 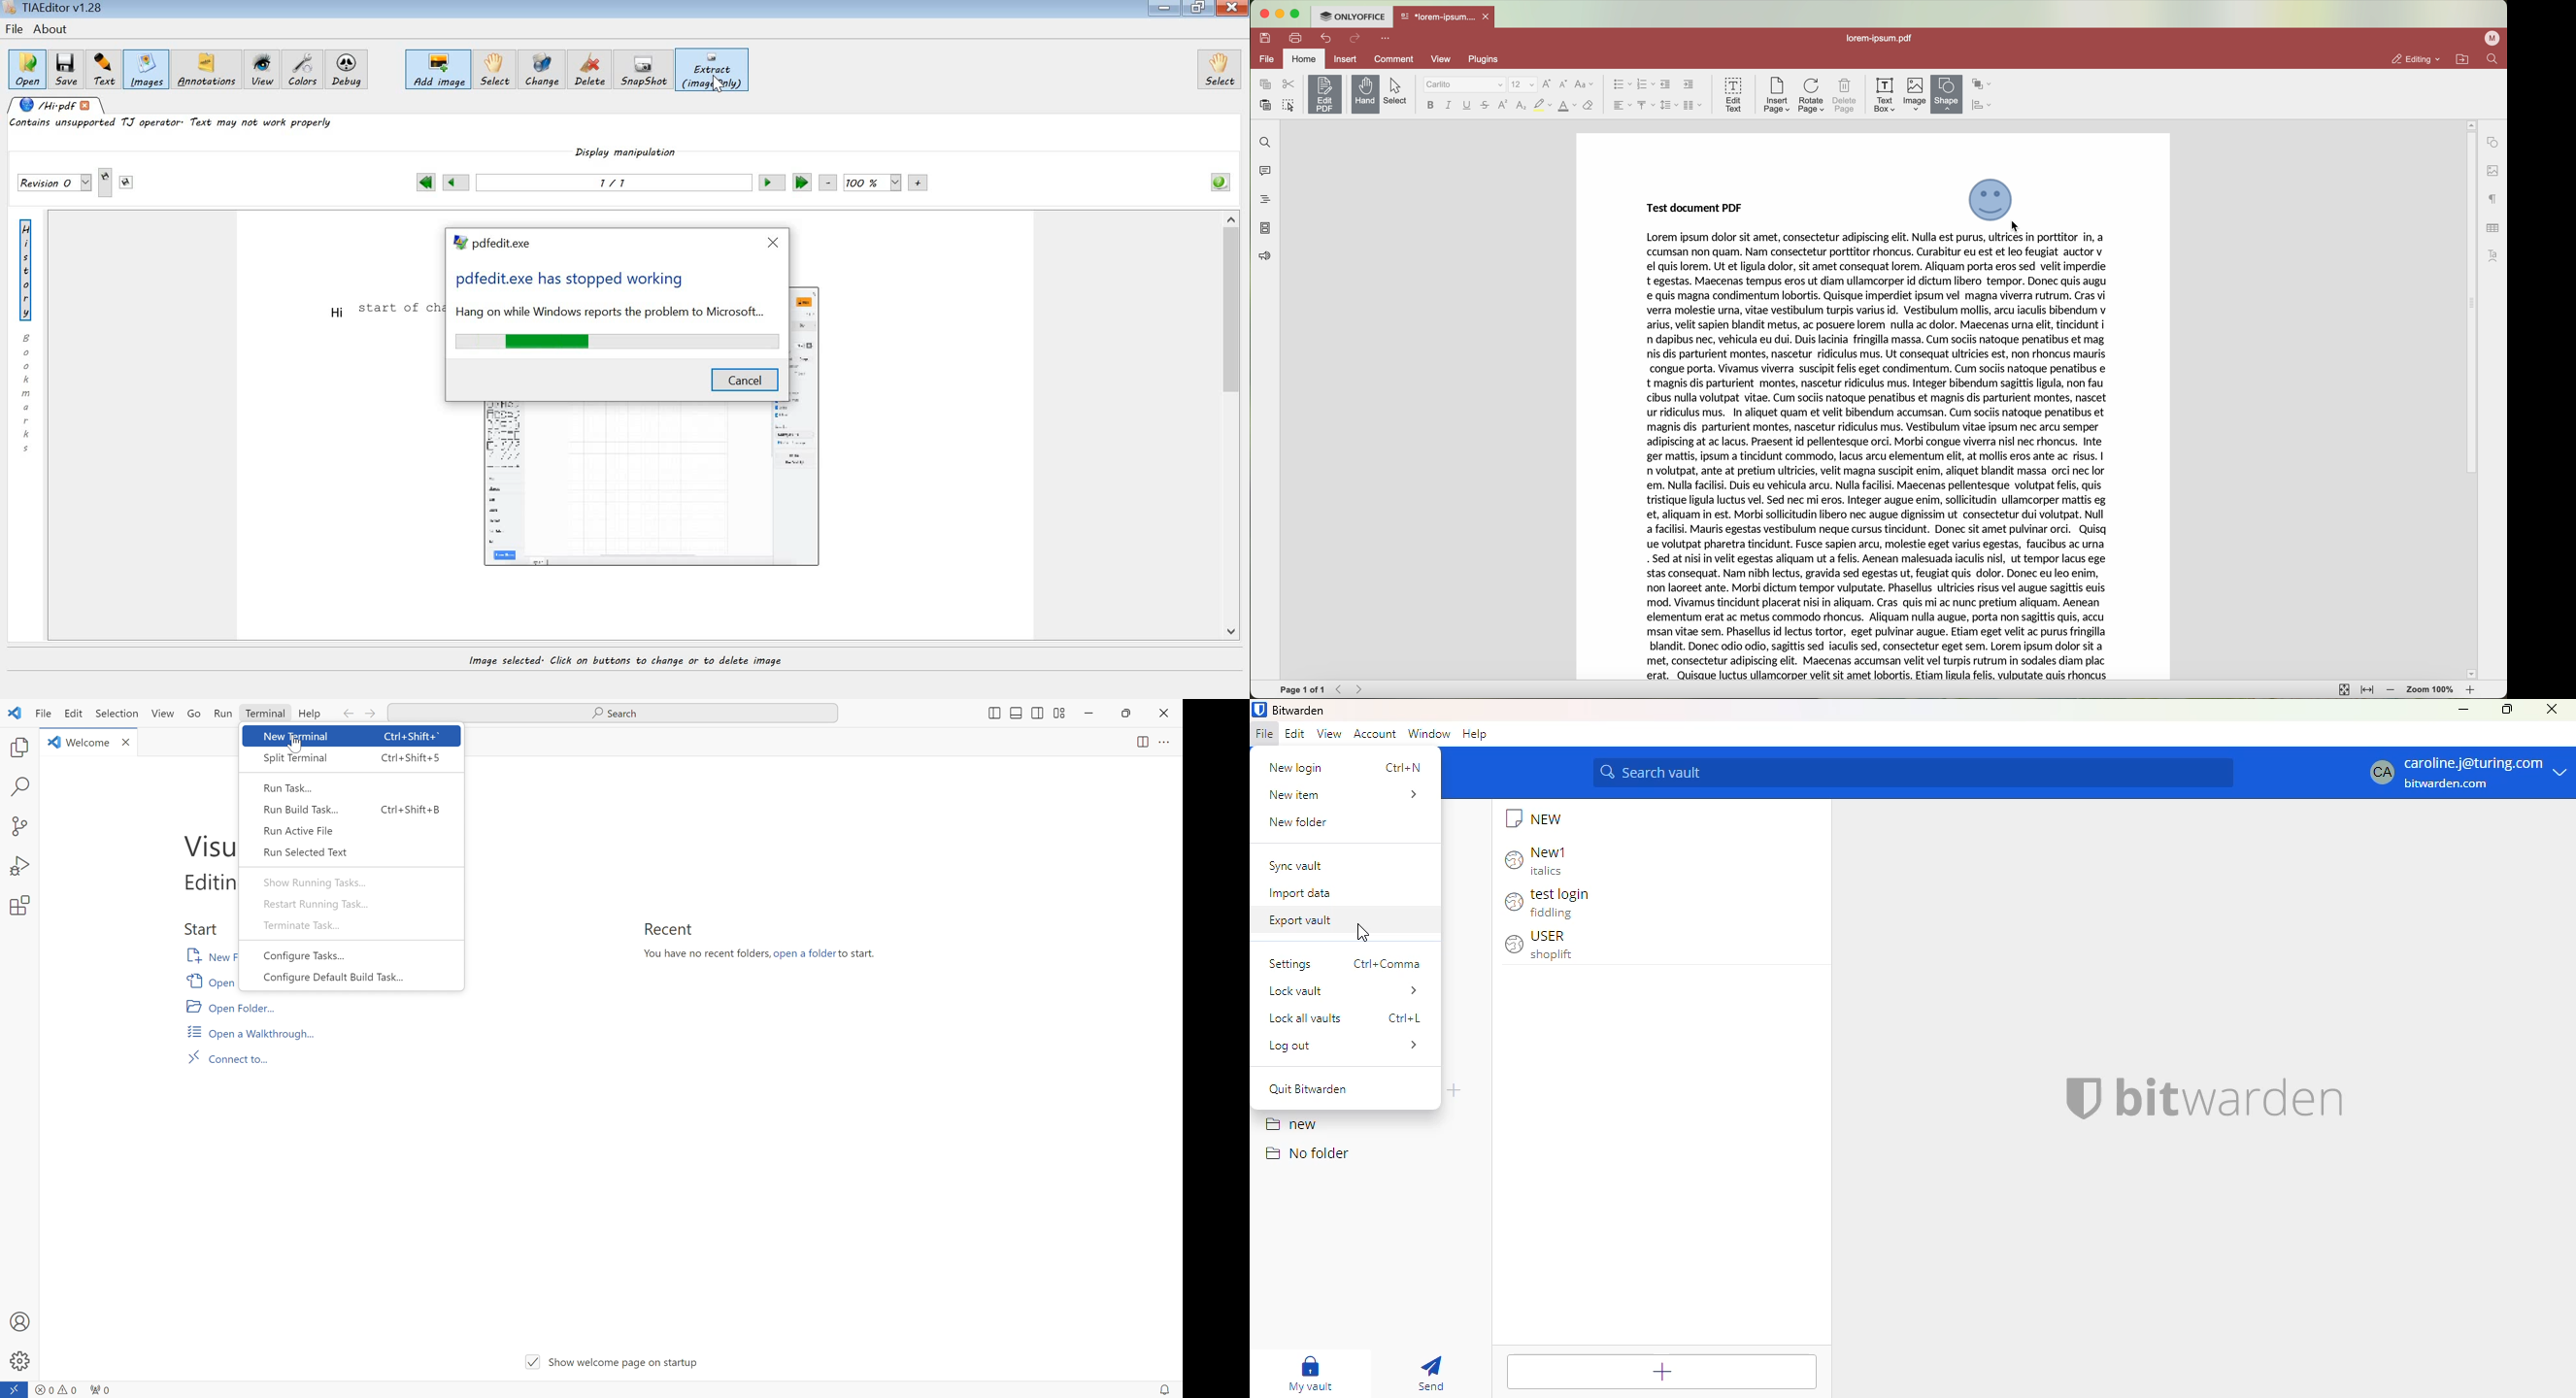 What do you see at coordinates (1429, 1373) in the screenshot?
I see `send` at bounding box center [1429, 1373].